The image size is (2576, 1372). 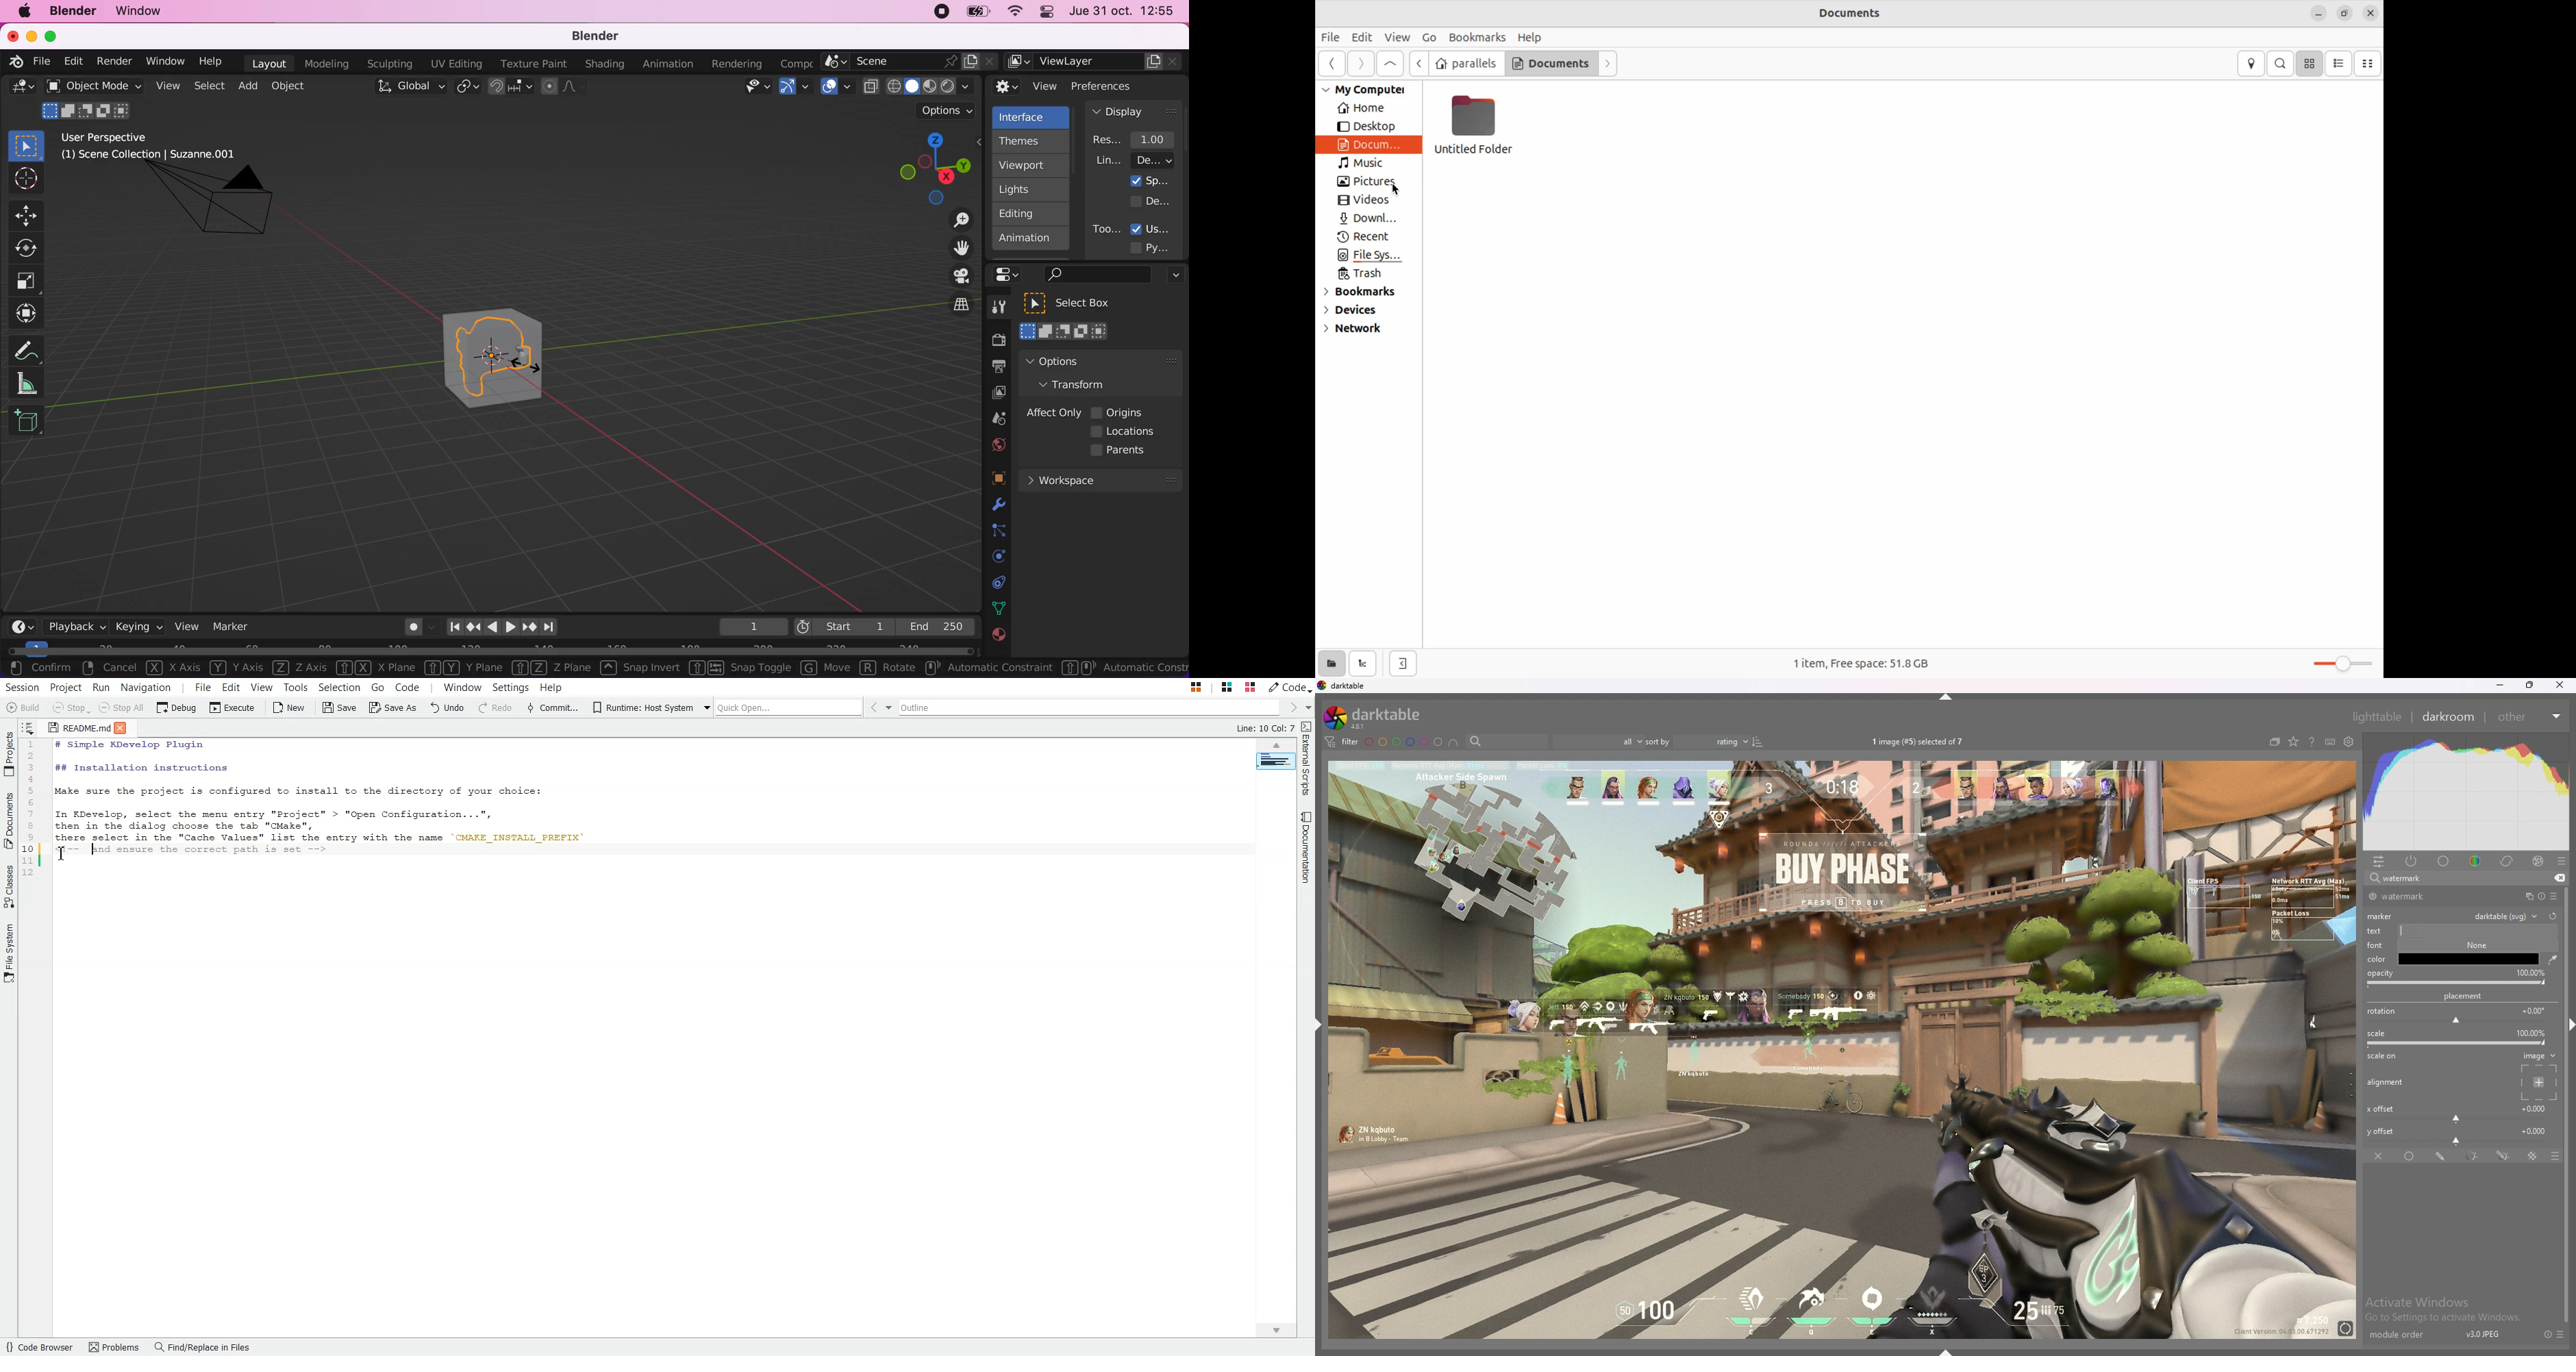 I want to click on Help, so click(x=551, y=686).